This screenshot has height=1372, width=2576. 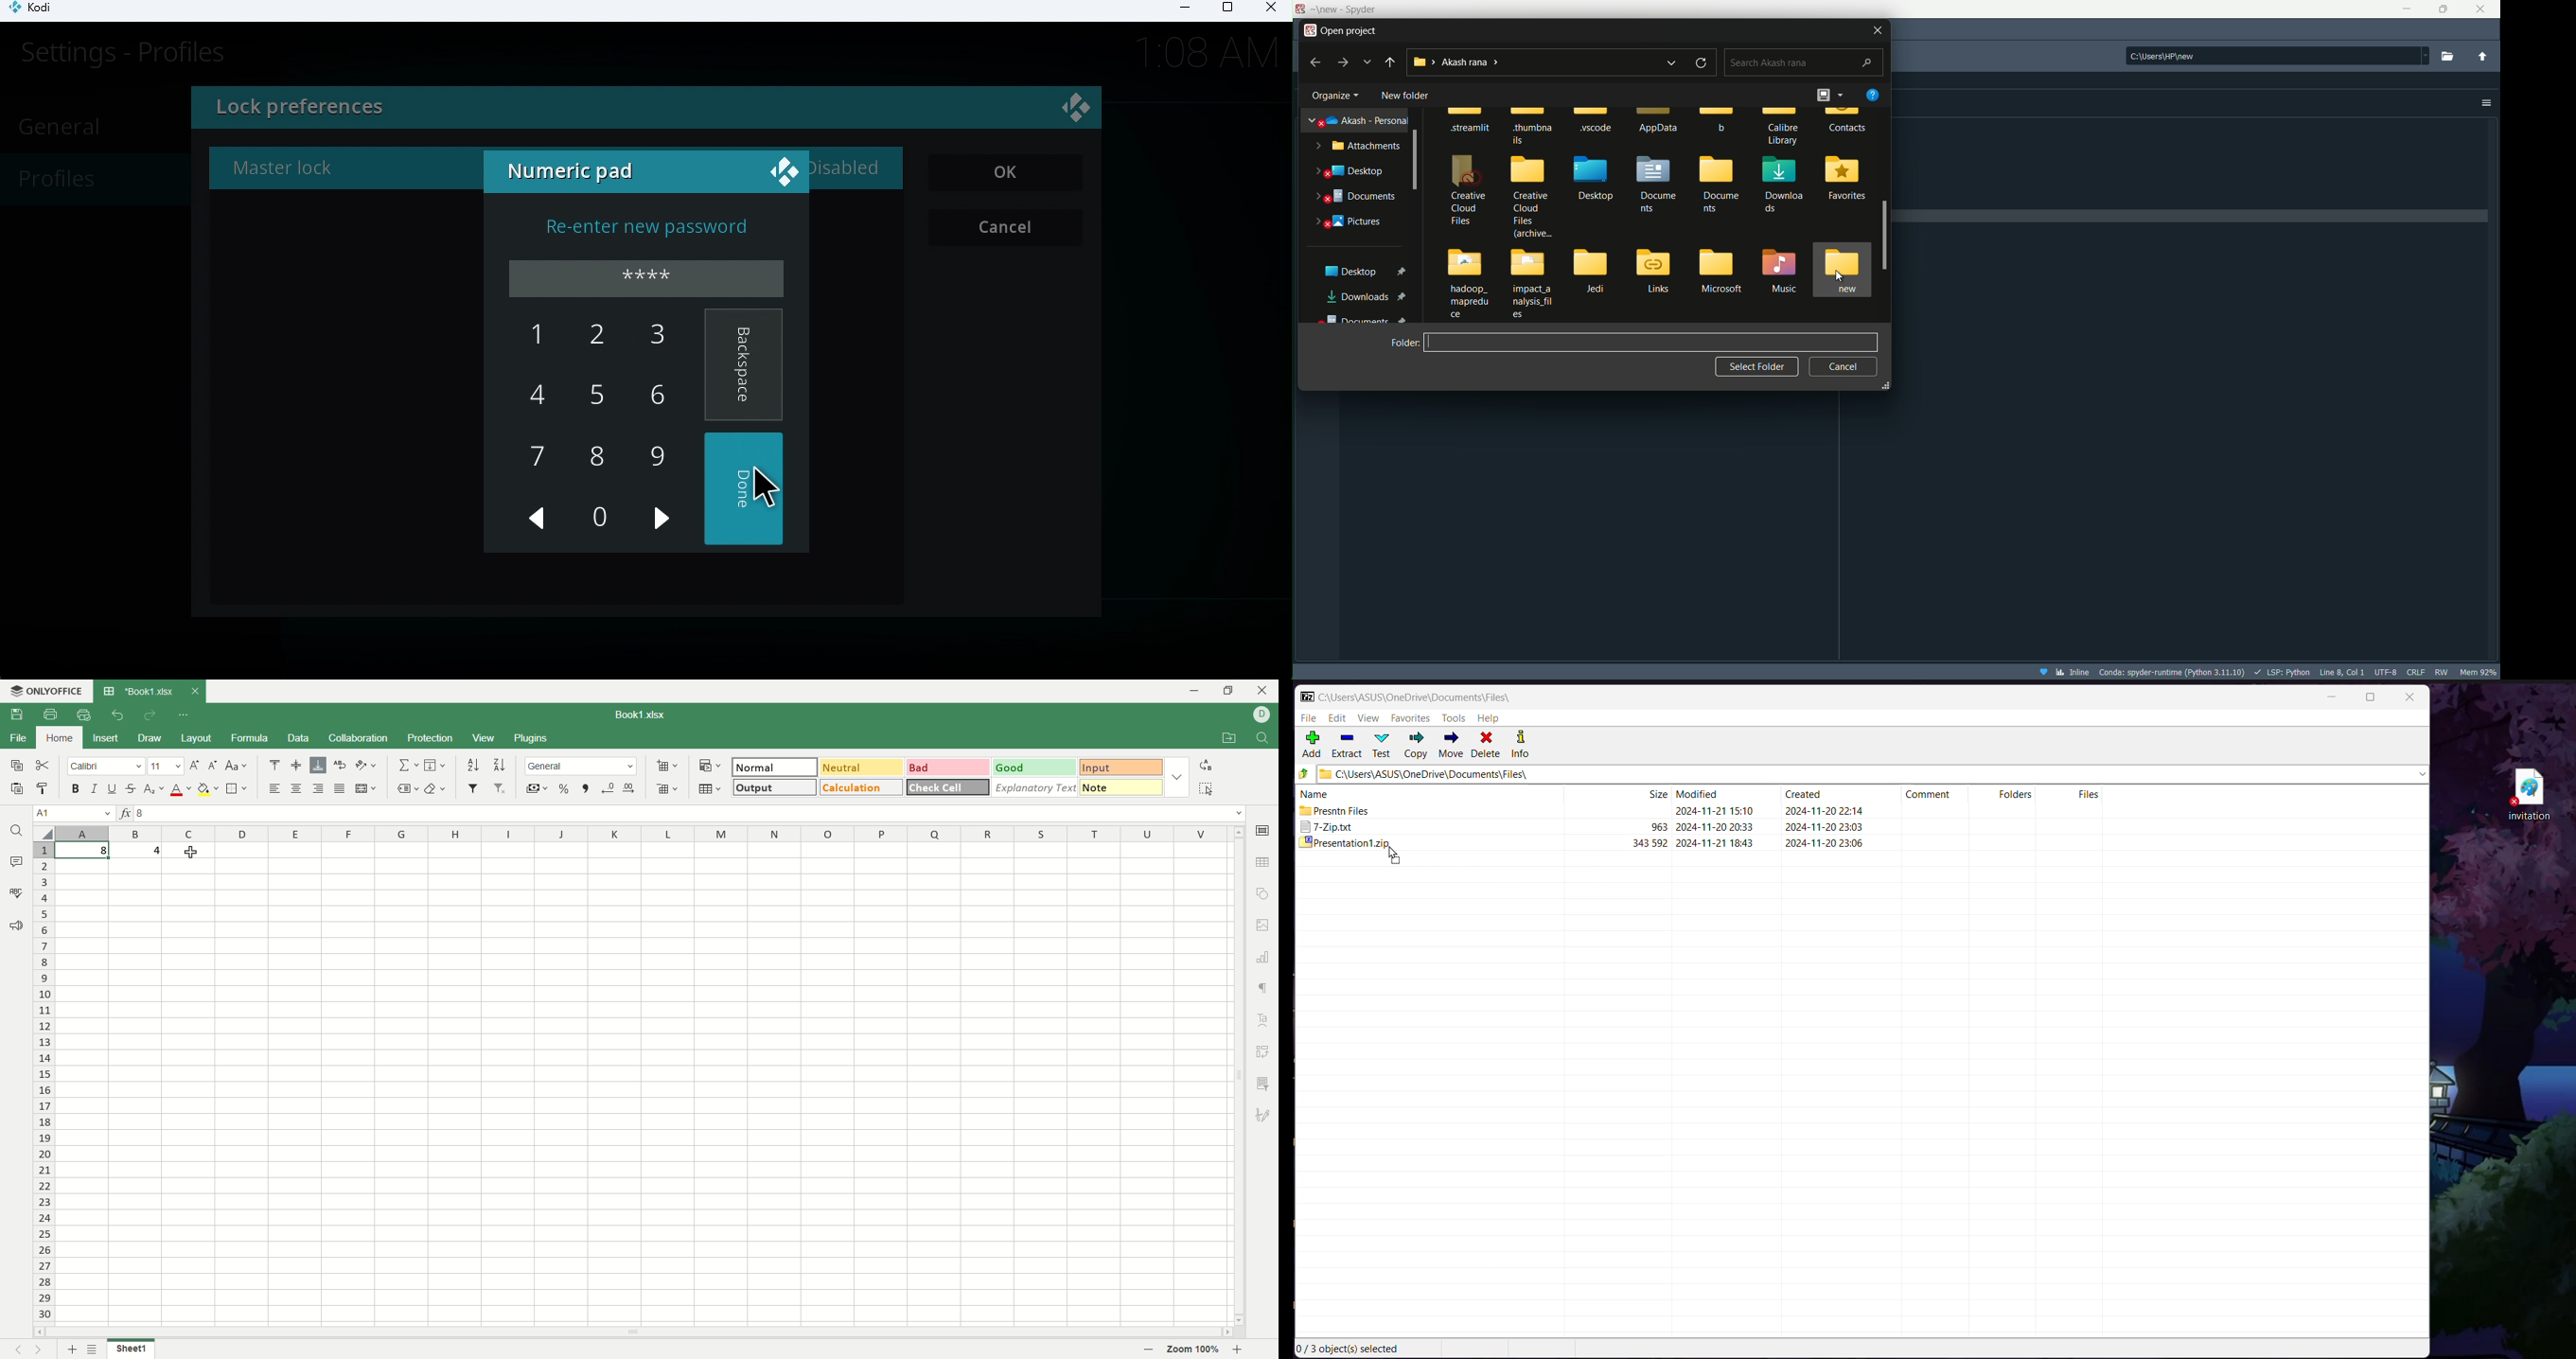 What do you see at coordinates (1264, 1113) in the screenshot?
I see `signature settings` at bounding box center [1264, 1113].